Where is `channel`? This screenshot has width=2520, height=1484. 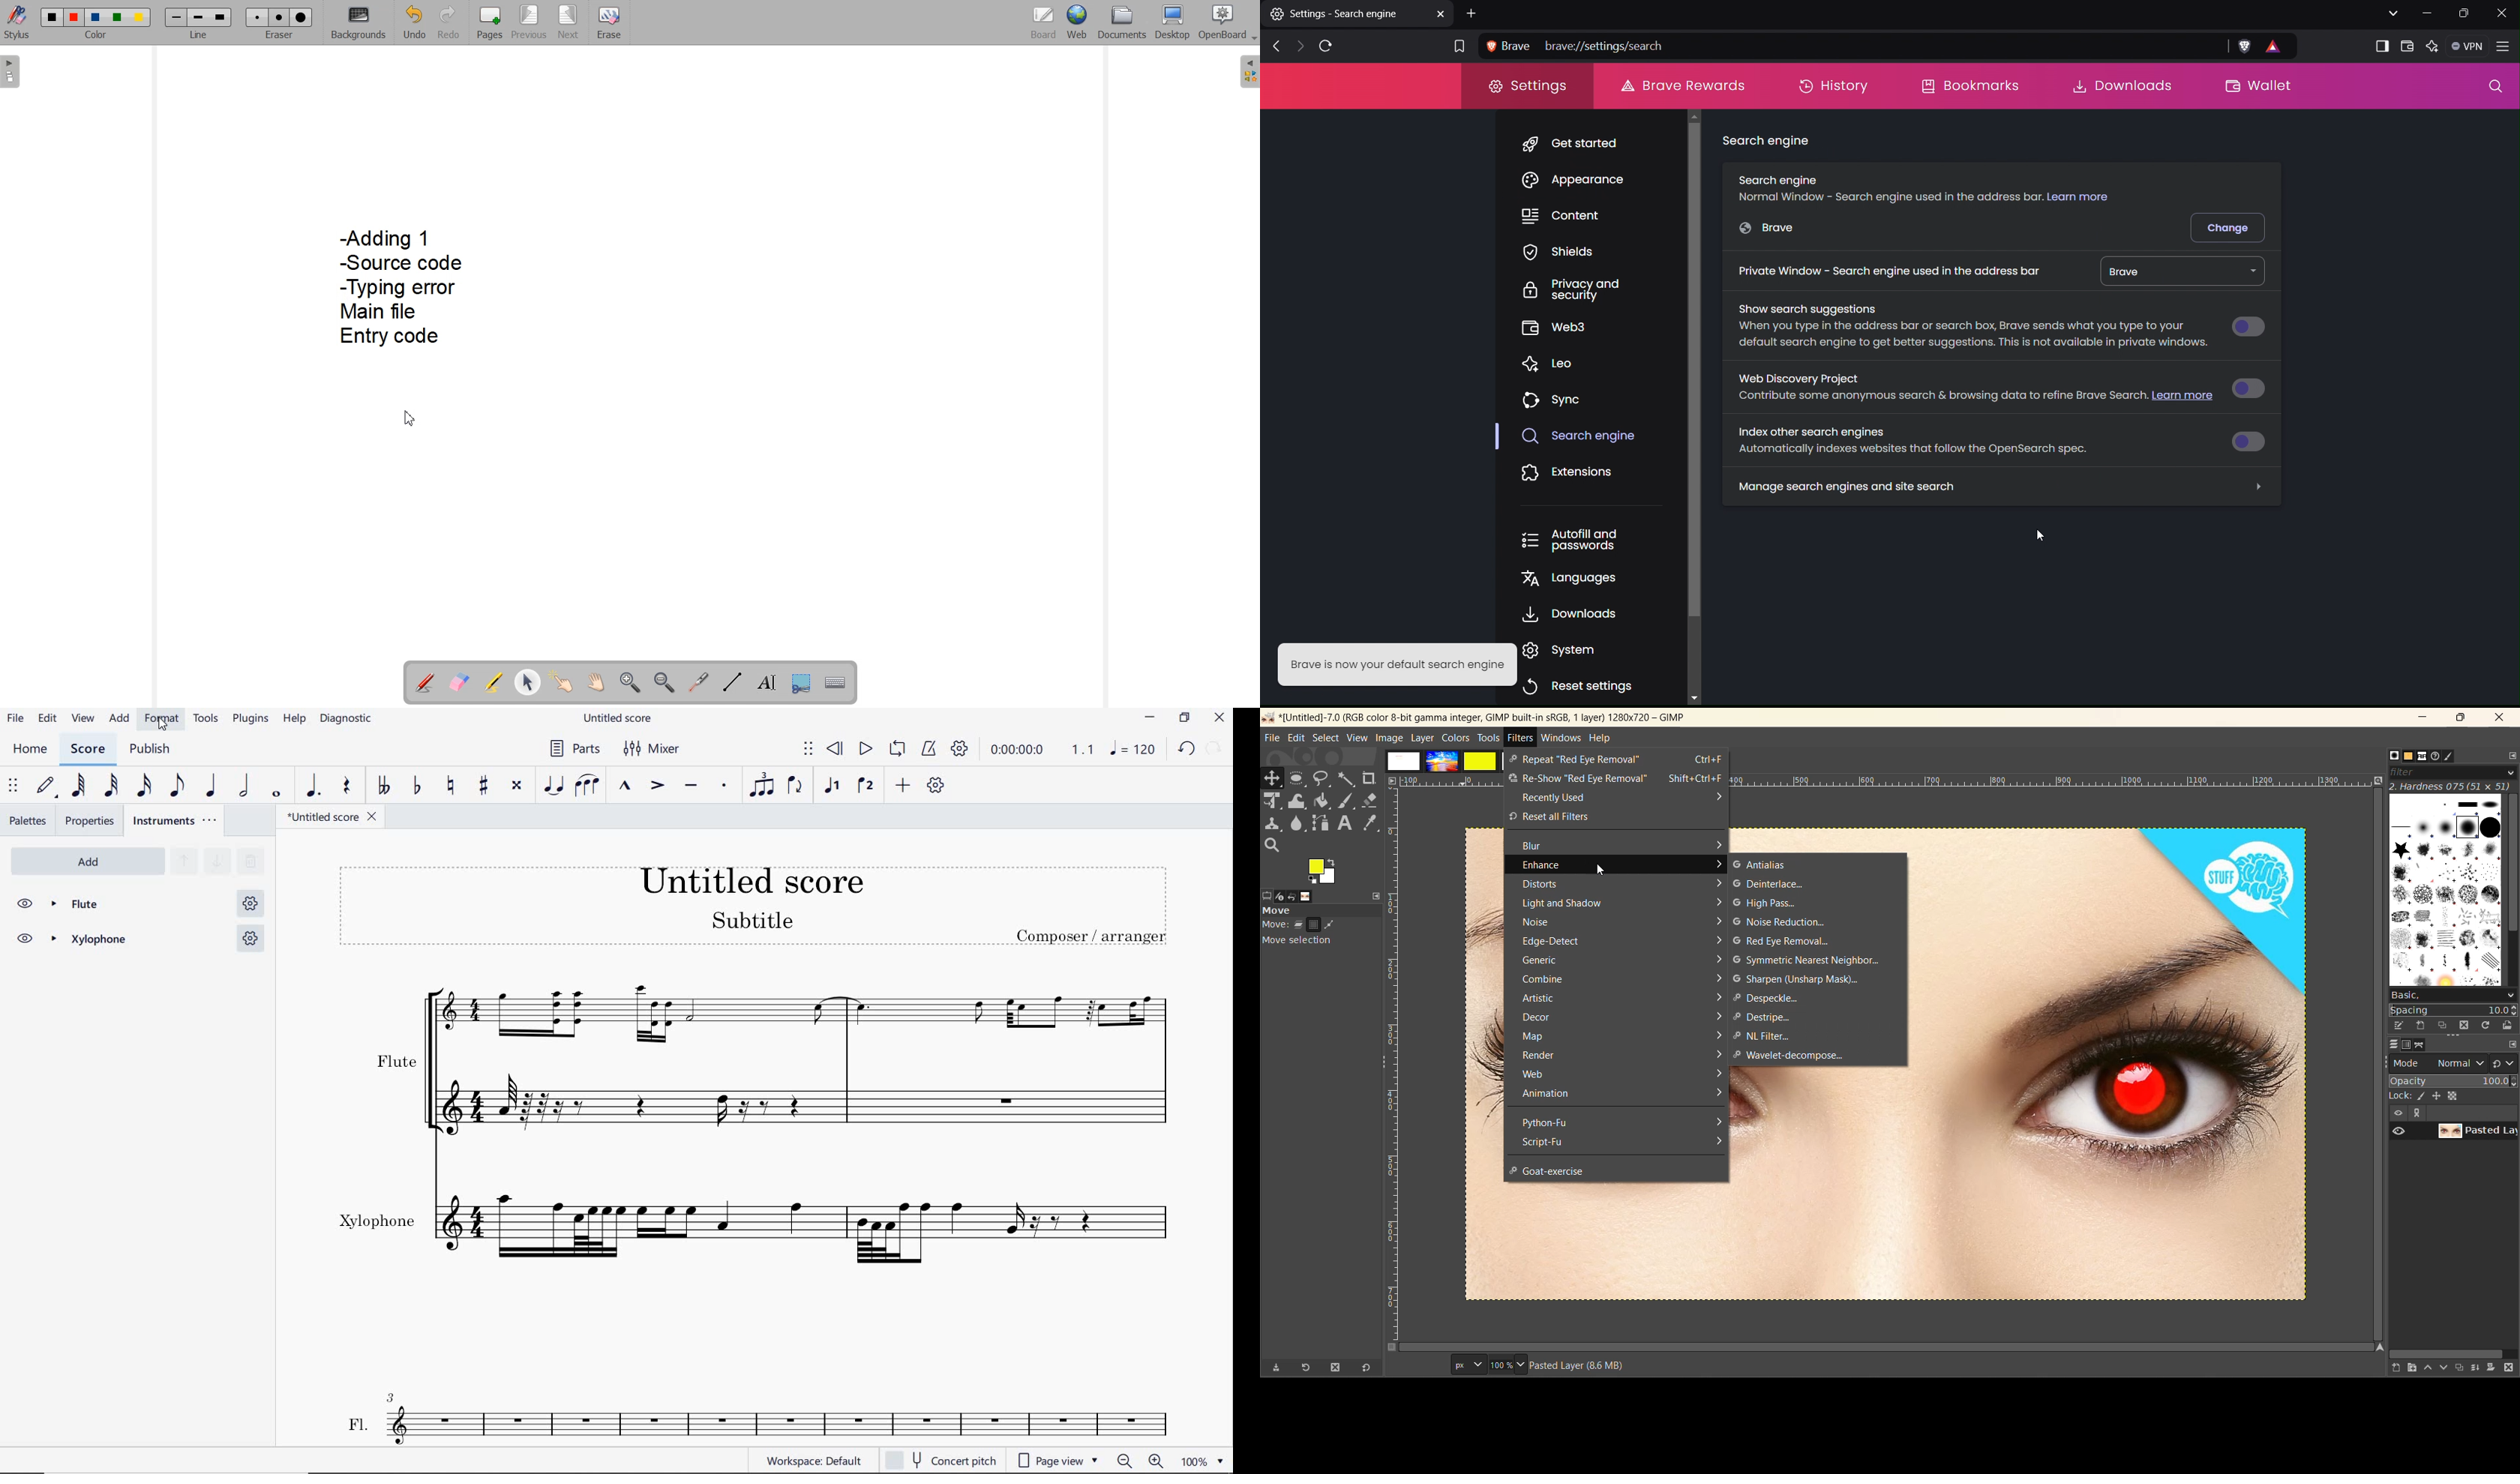
channel is located at coordinates (2406, 1045).